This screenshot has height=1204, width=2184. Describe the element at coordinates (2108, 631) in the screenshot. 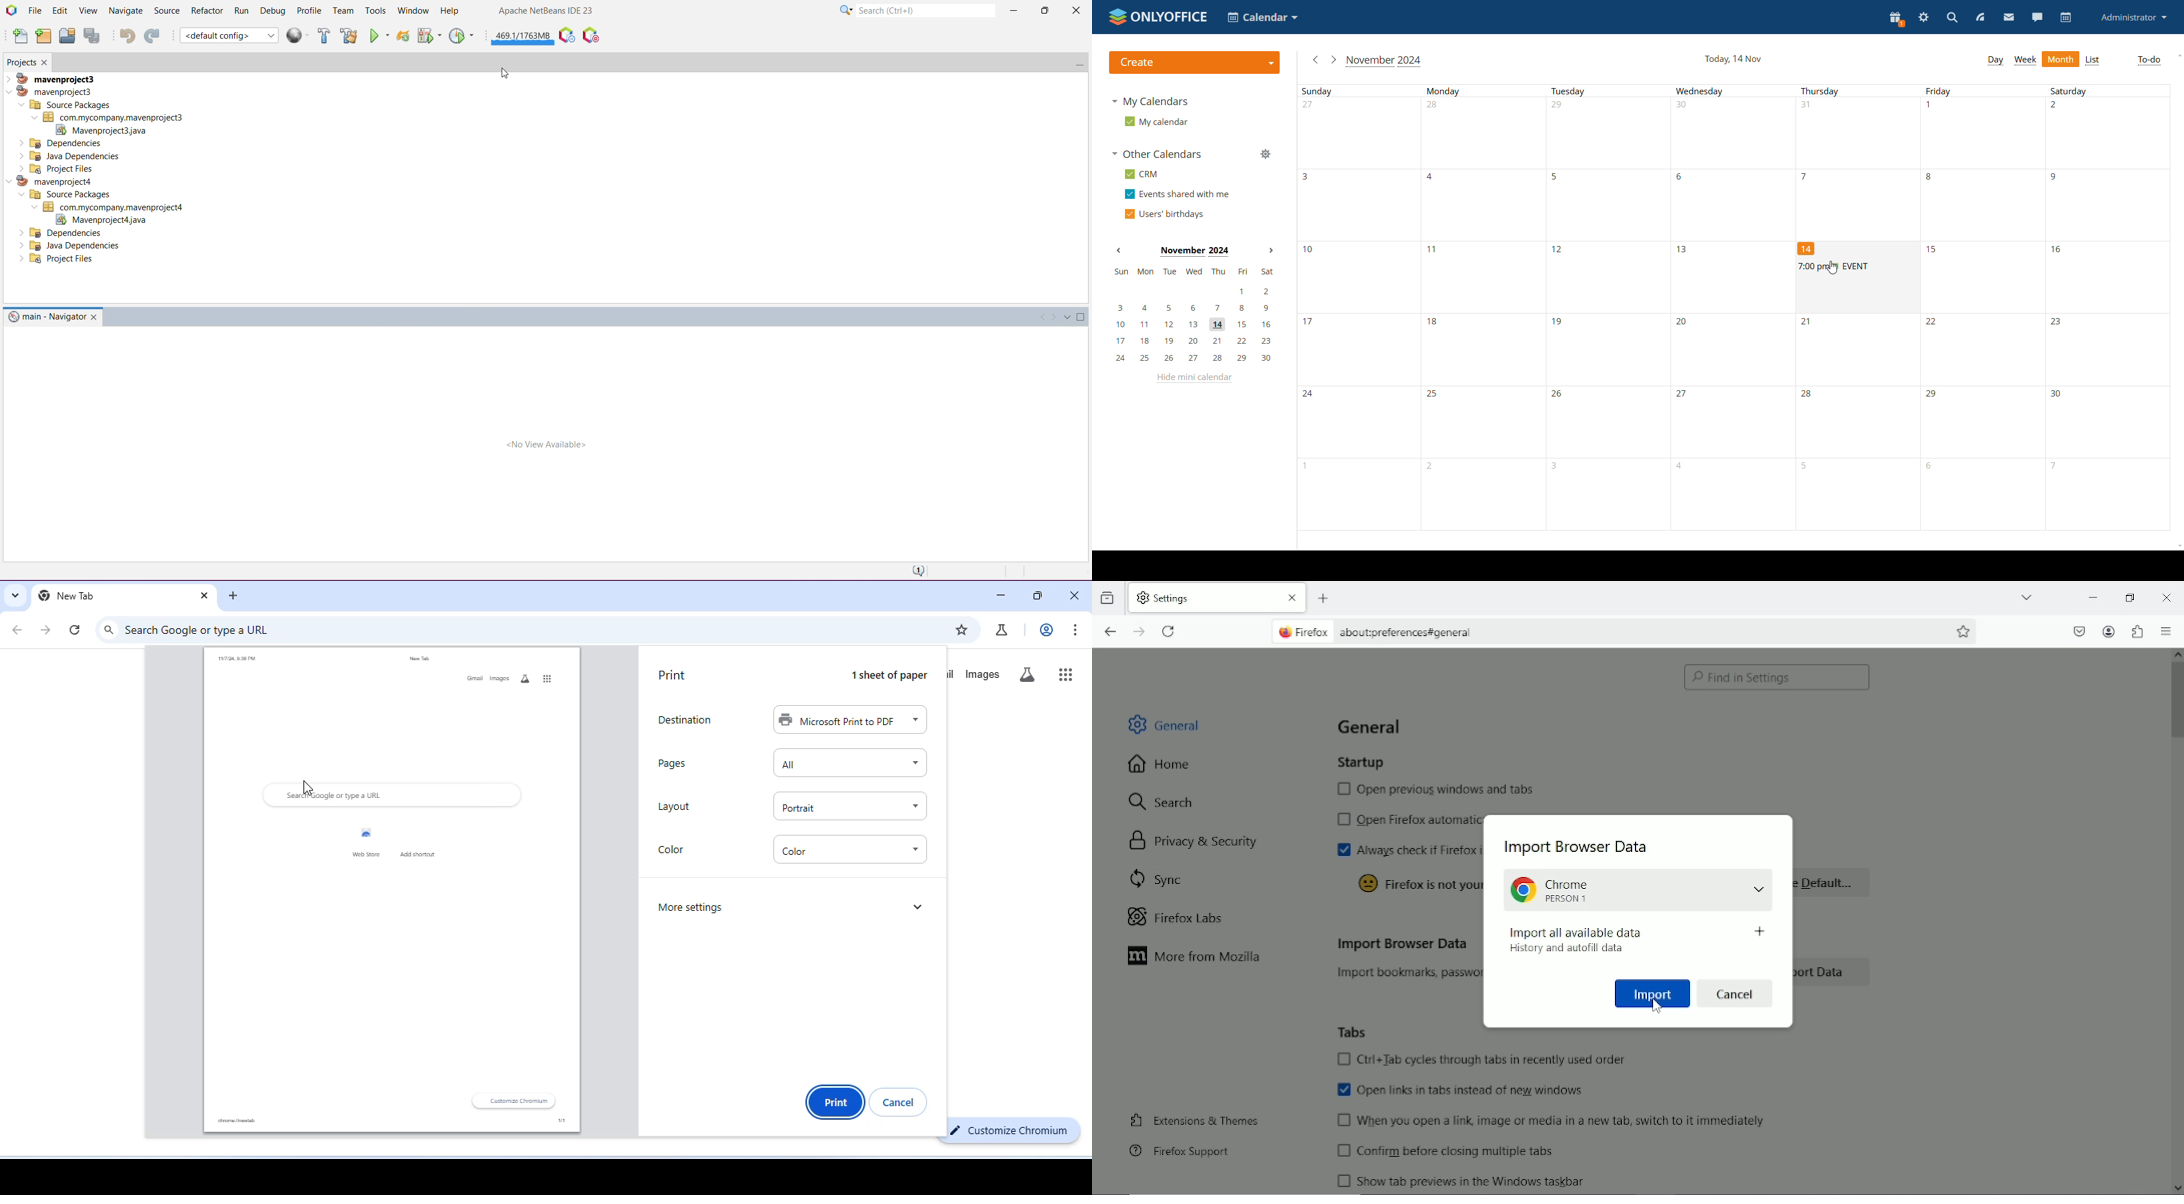

I see `Account` at that location.